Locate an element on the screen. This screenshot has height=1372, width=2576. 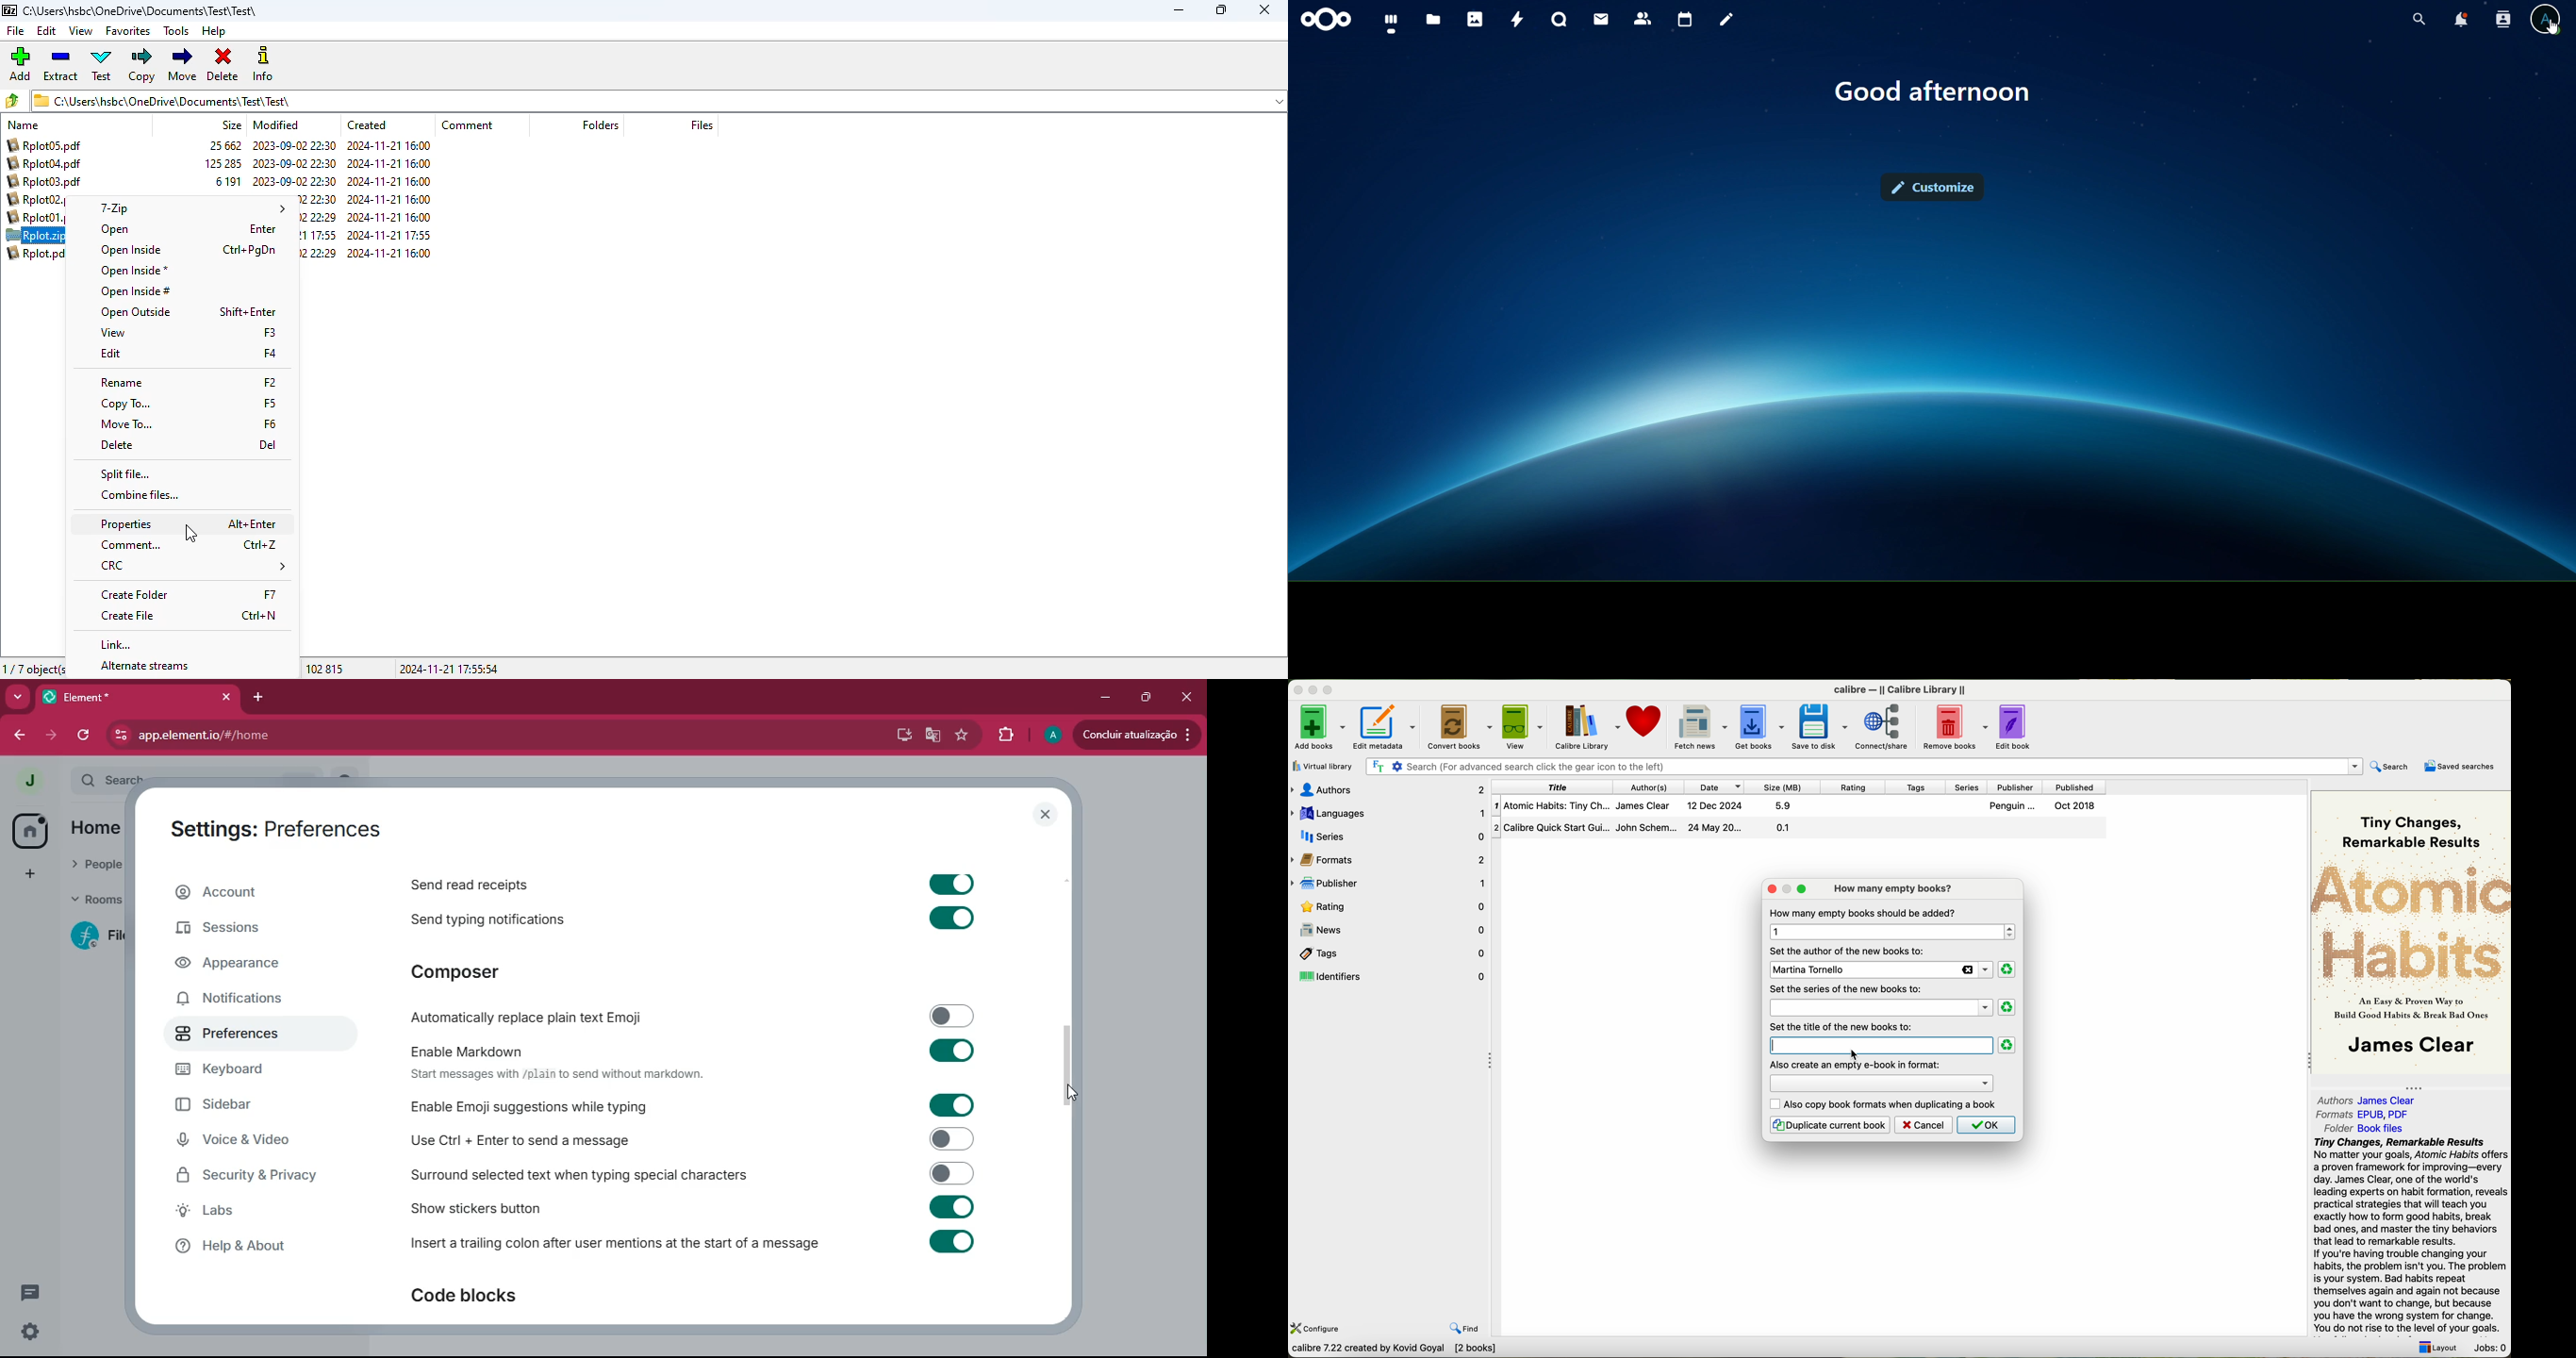
minimize is located at coordinates (1101, 698).